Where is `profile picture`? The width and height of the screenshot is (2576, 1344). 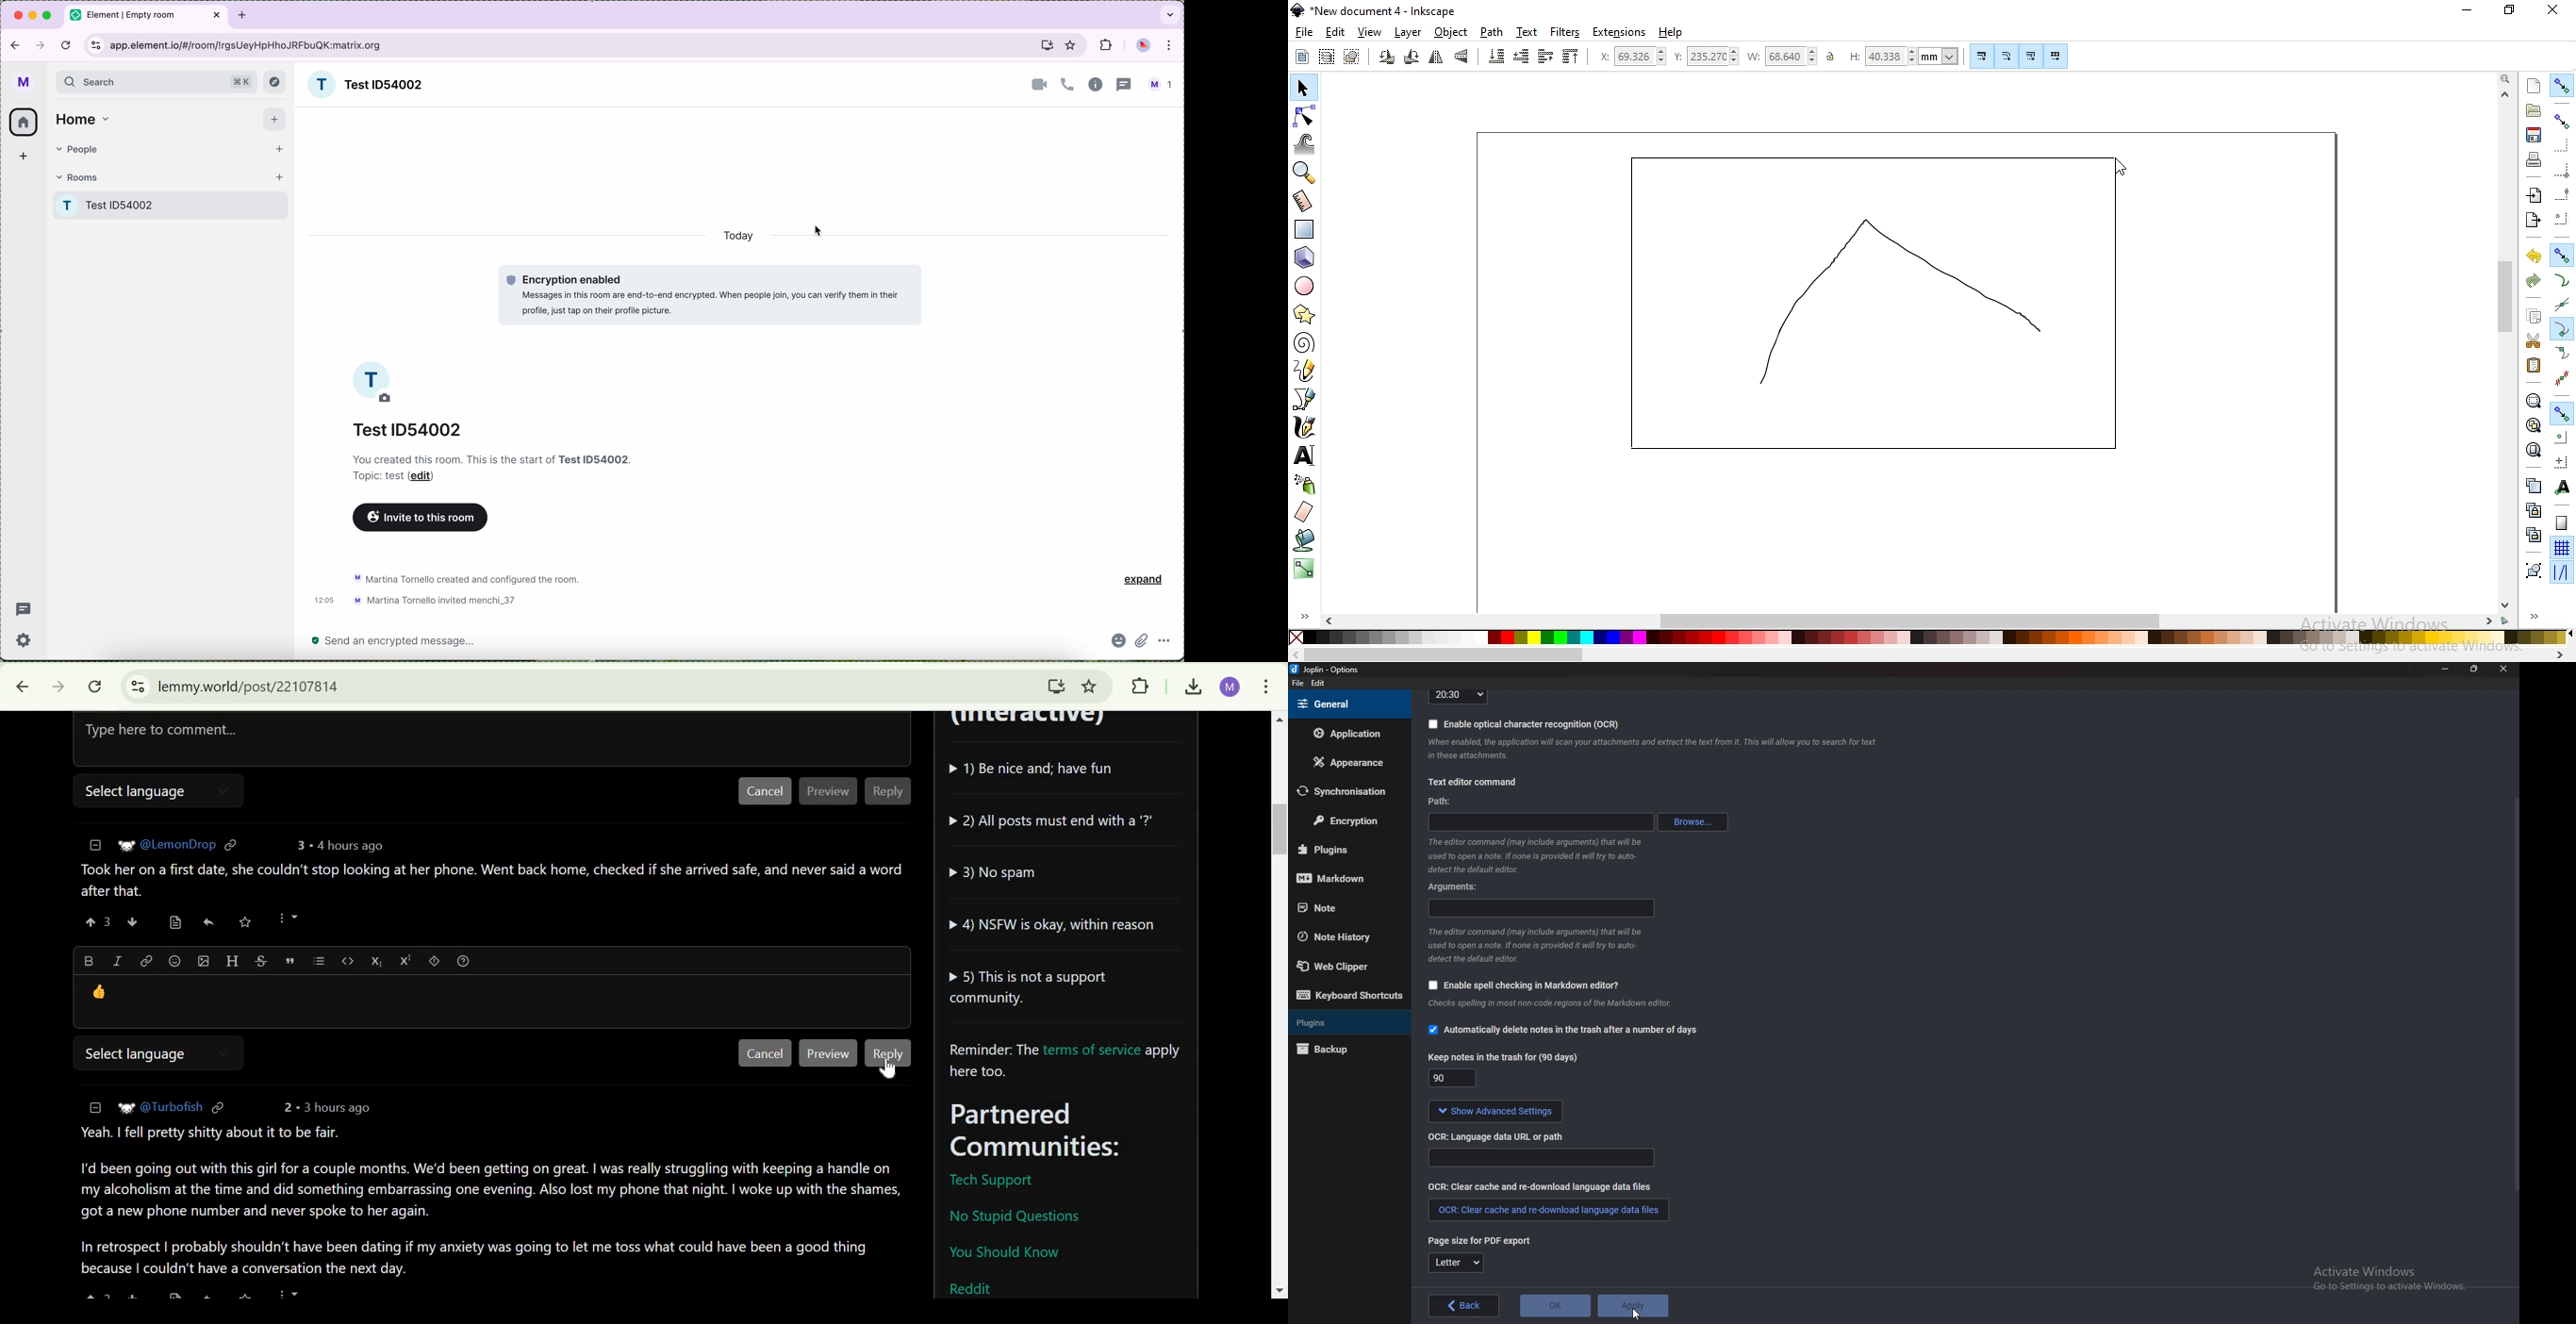 profile picture is located at coordinates (1146, 46).